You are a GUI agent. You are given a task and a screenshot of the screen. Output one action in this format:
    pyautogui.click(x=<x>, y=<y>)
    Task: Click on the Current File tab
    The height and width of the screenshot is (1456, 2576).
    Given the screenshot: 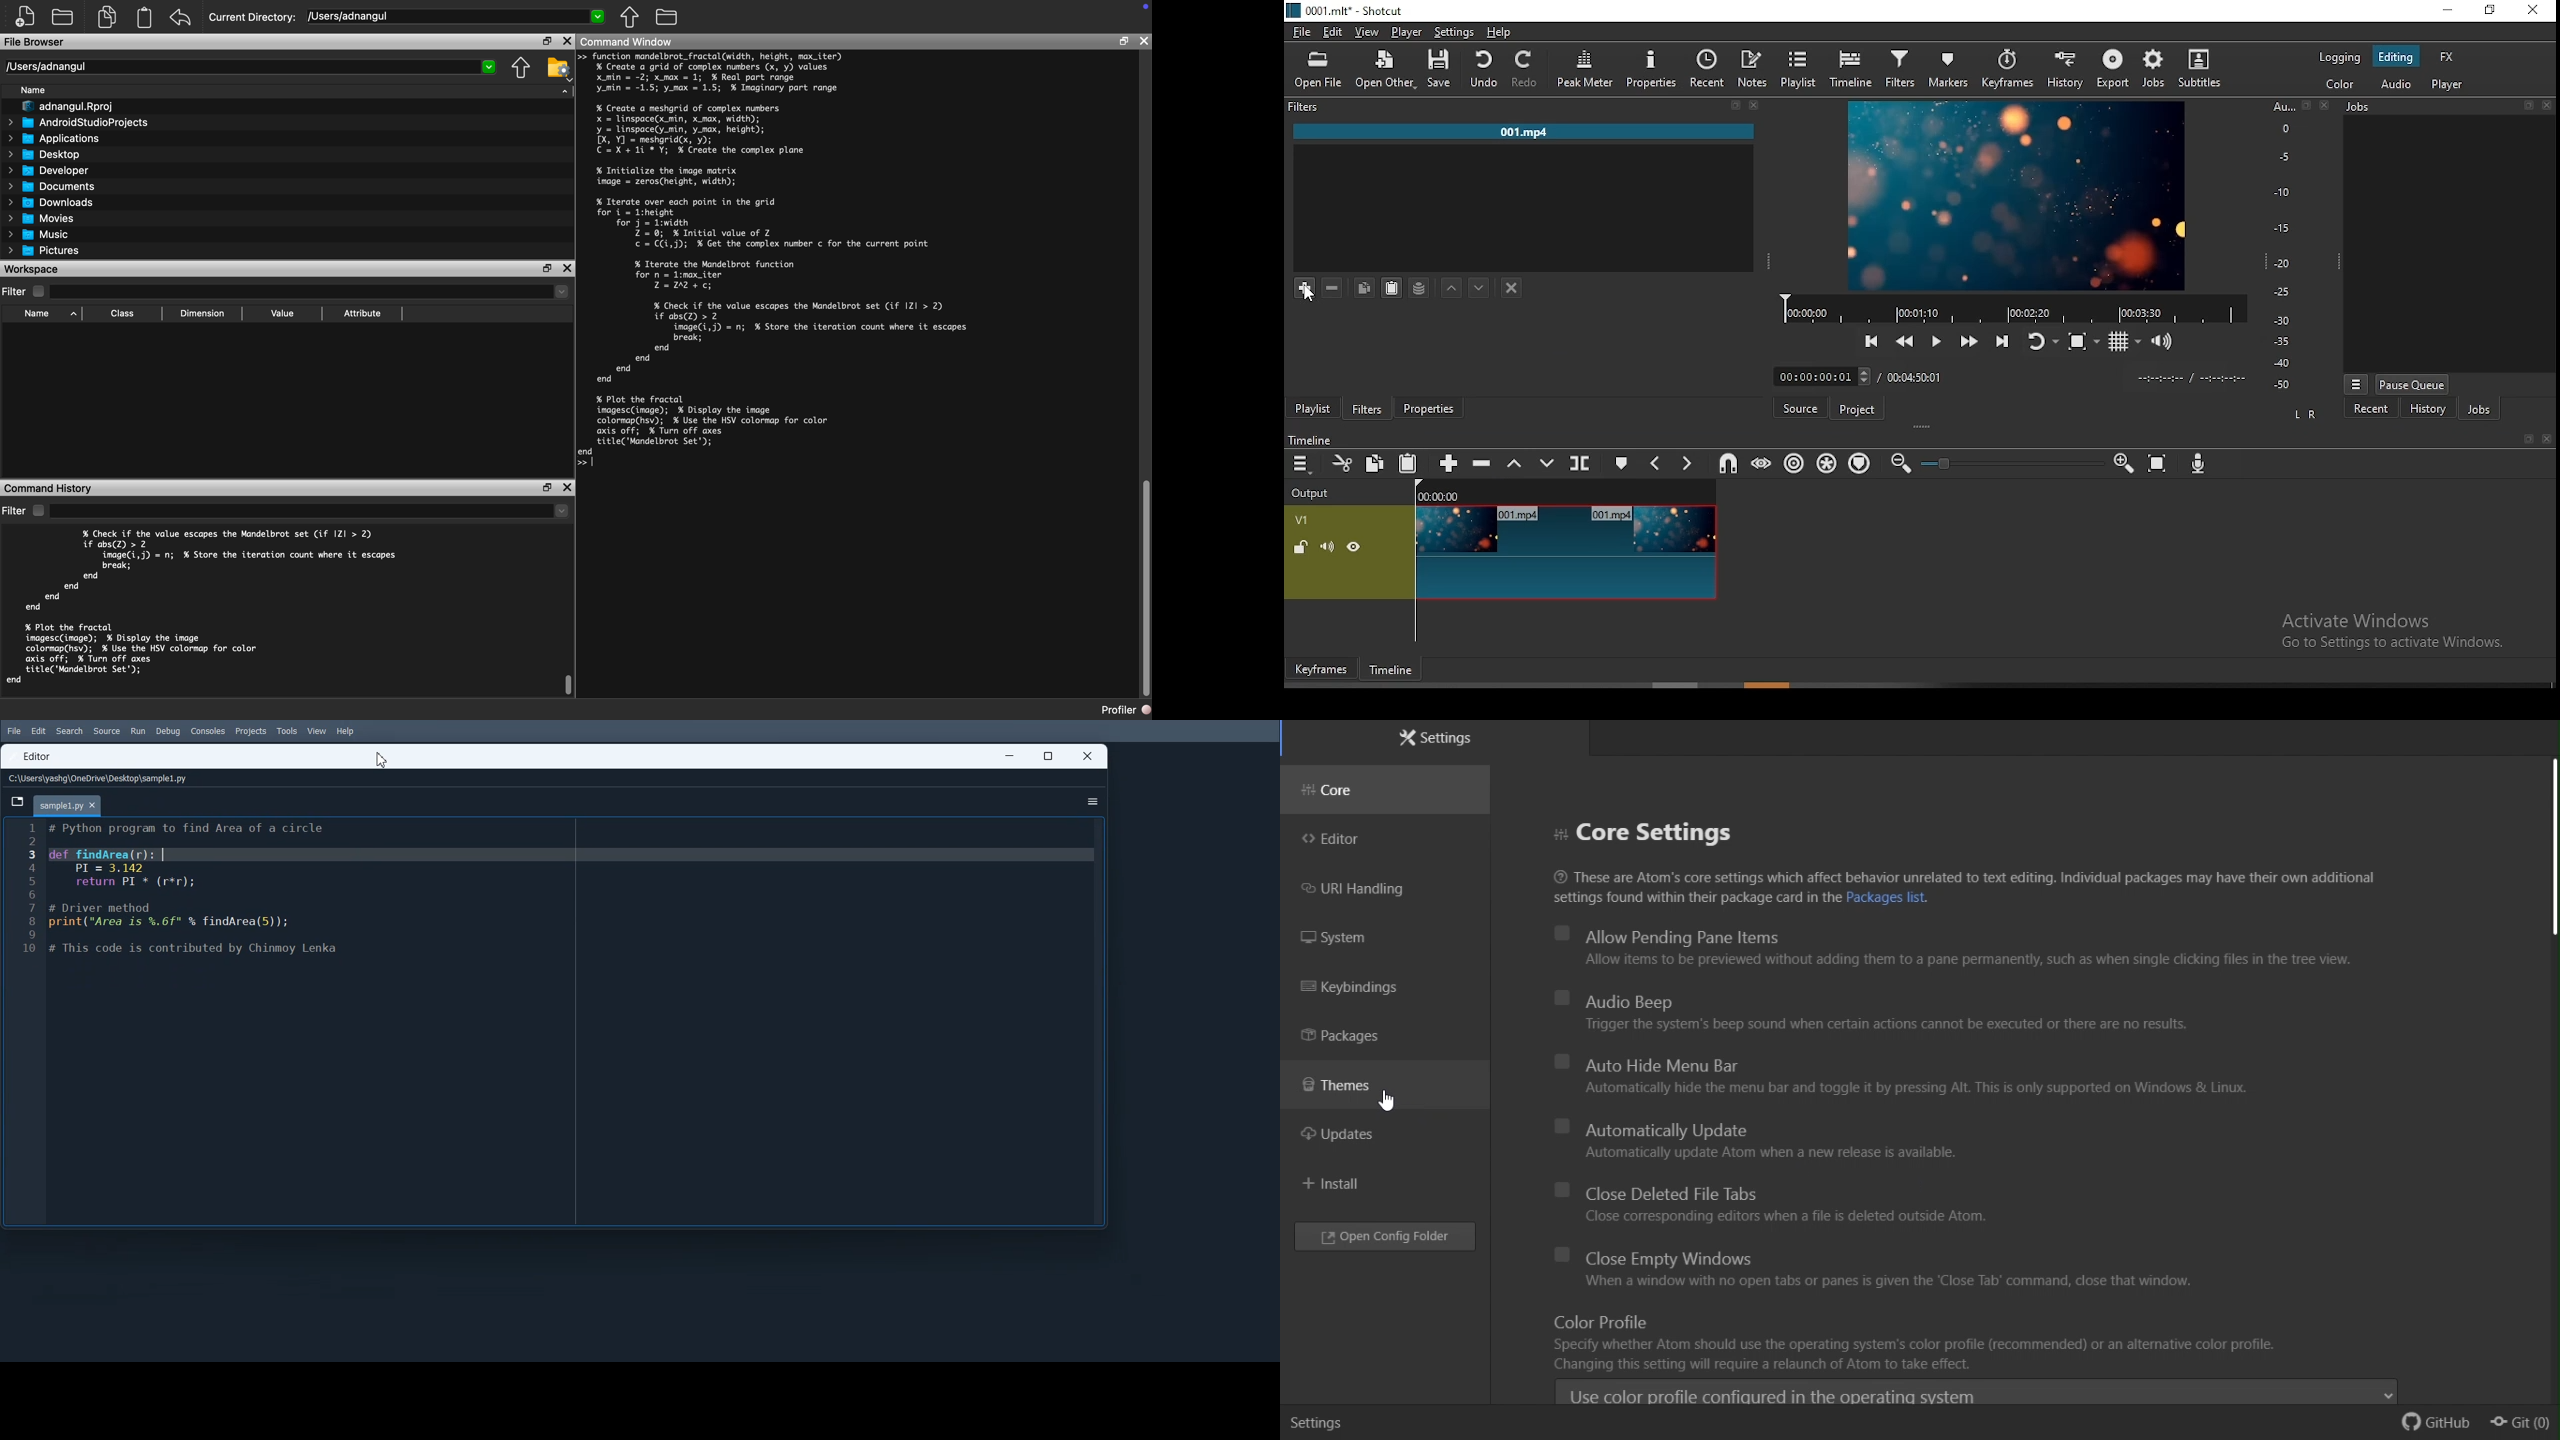 What is the action you would take?
    pyautogui.click(x=69, y=805)
    